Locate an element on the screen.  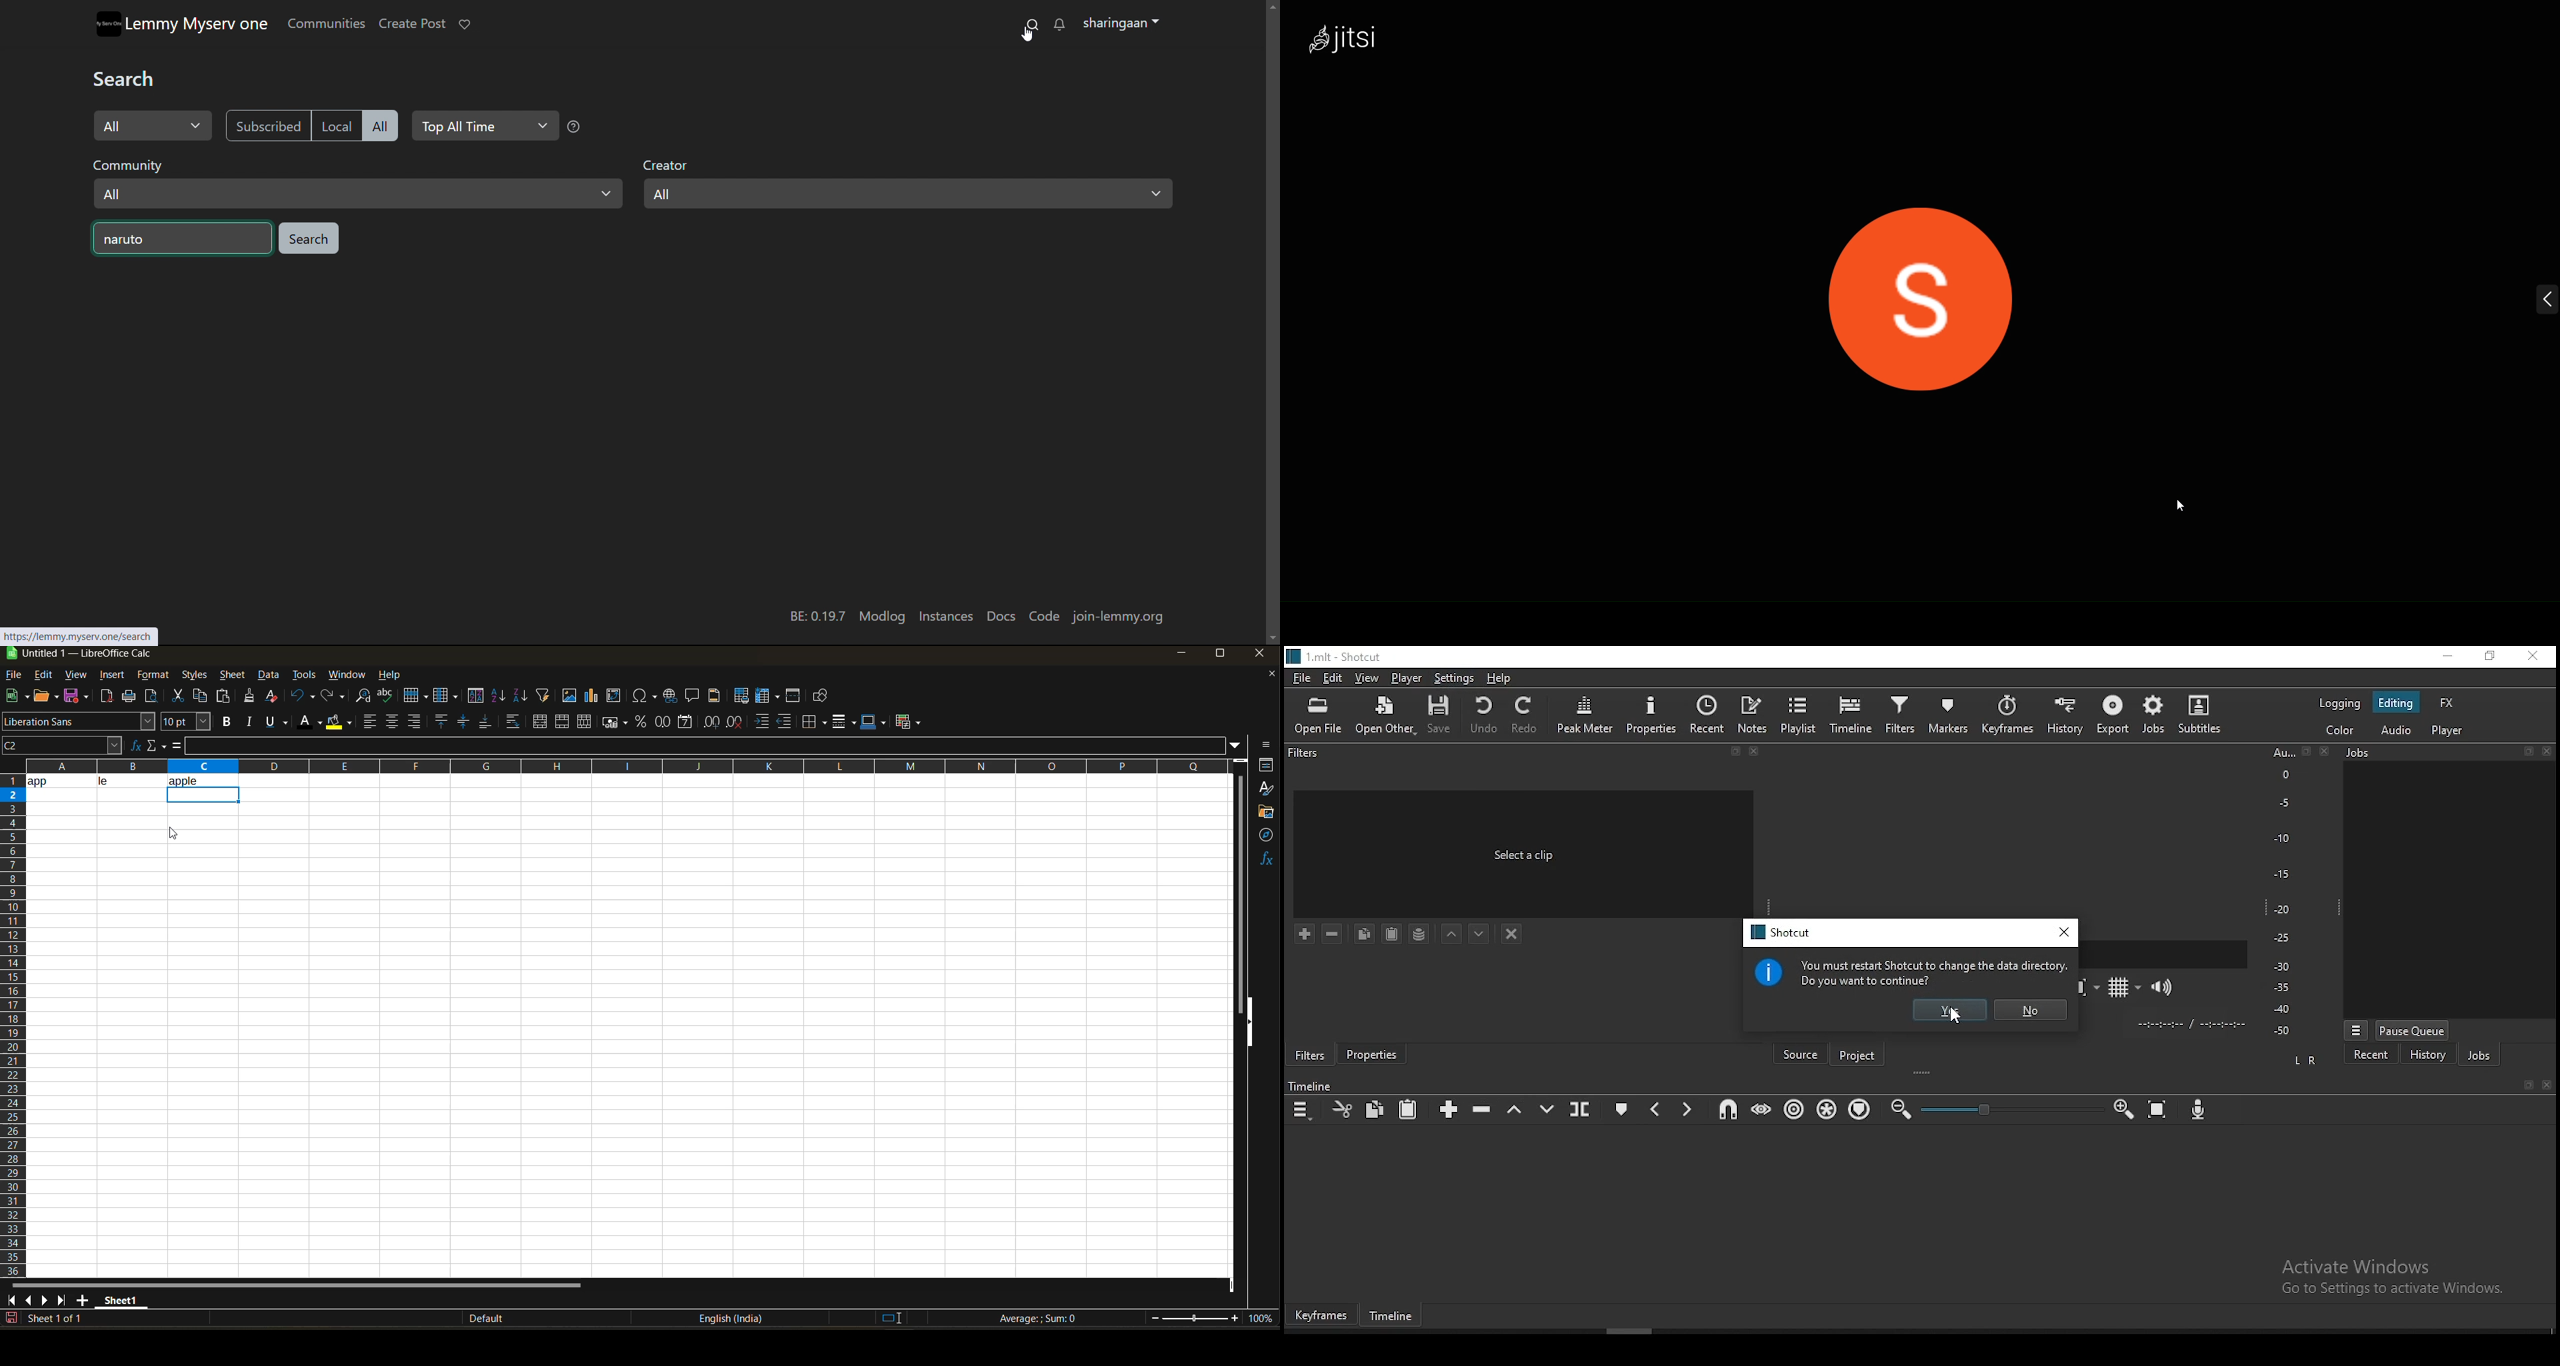
player is located at coordinates (1404, 679).